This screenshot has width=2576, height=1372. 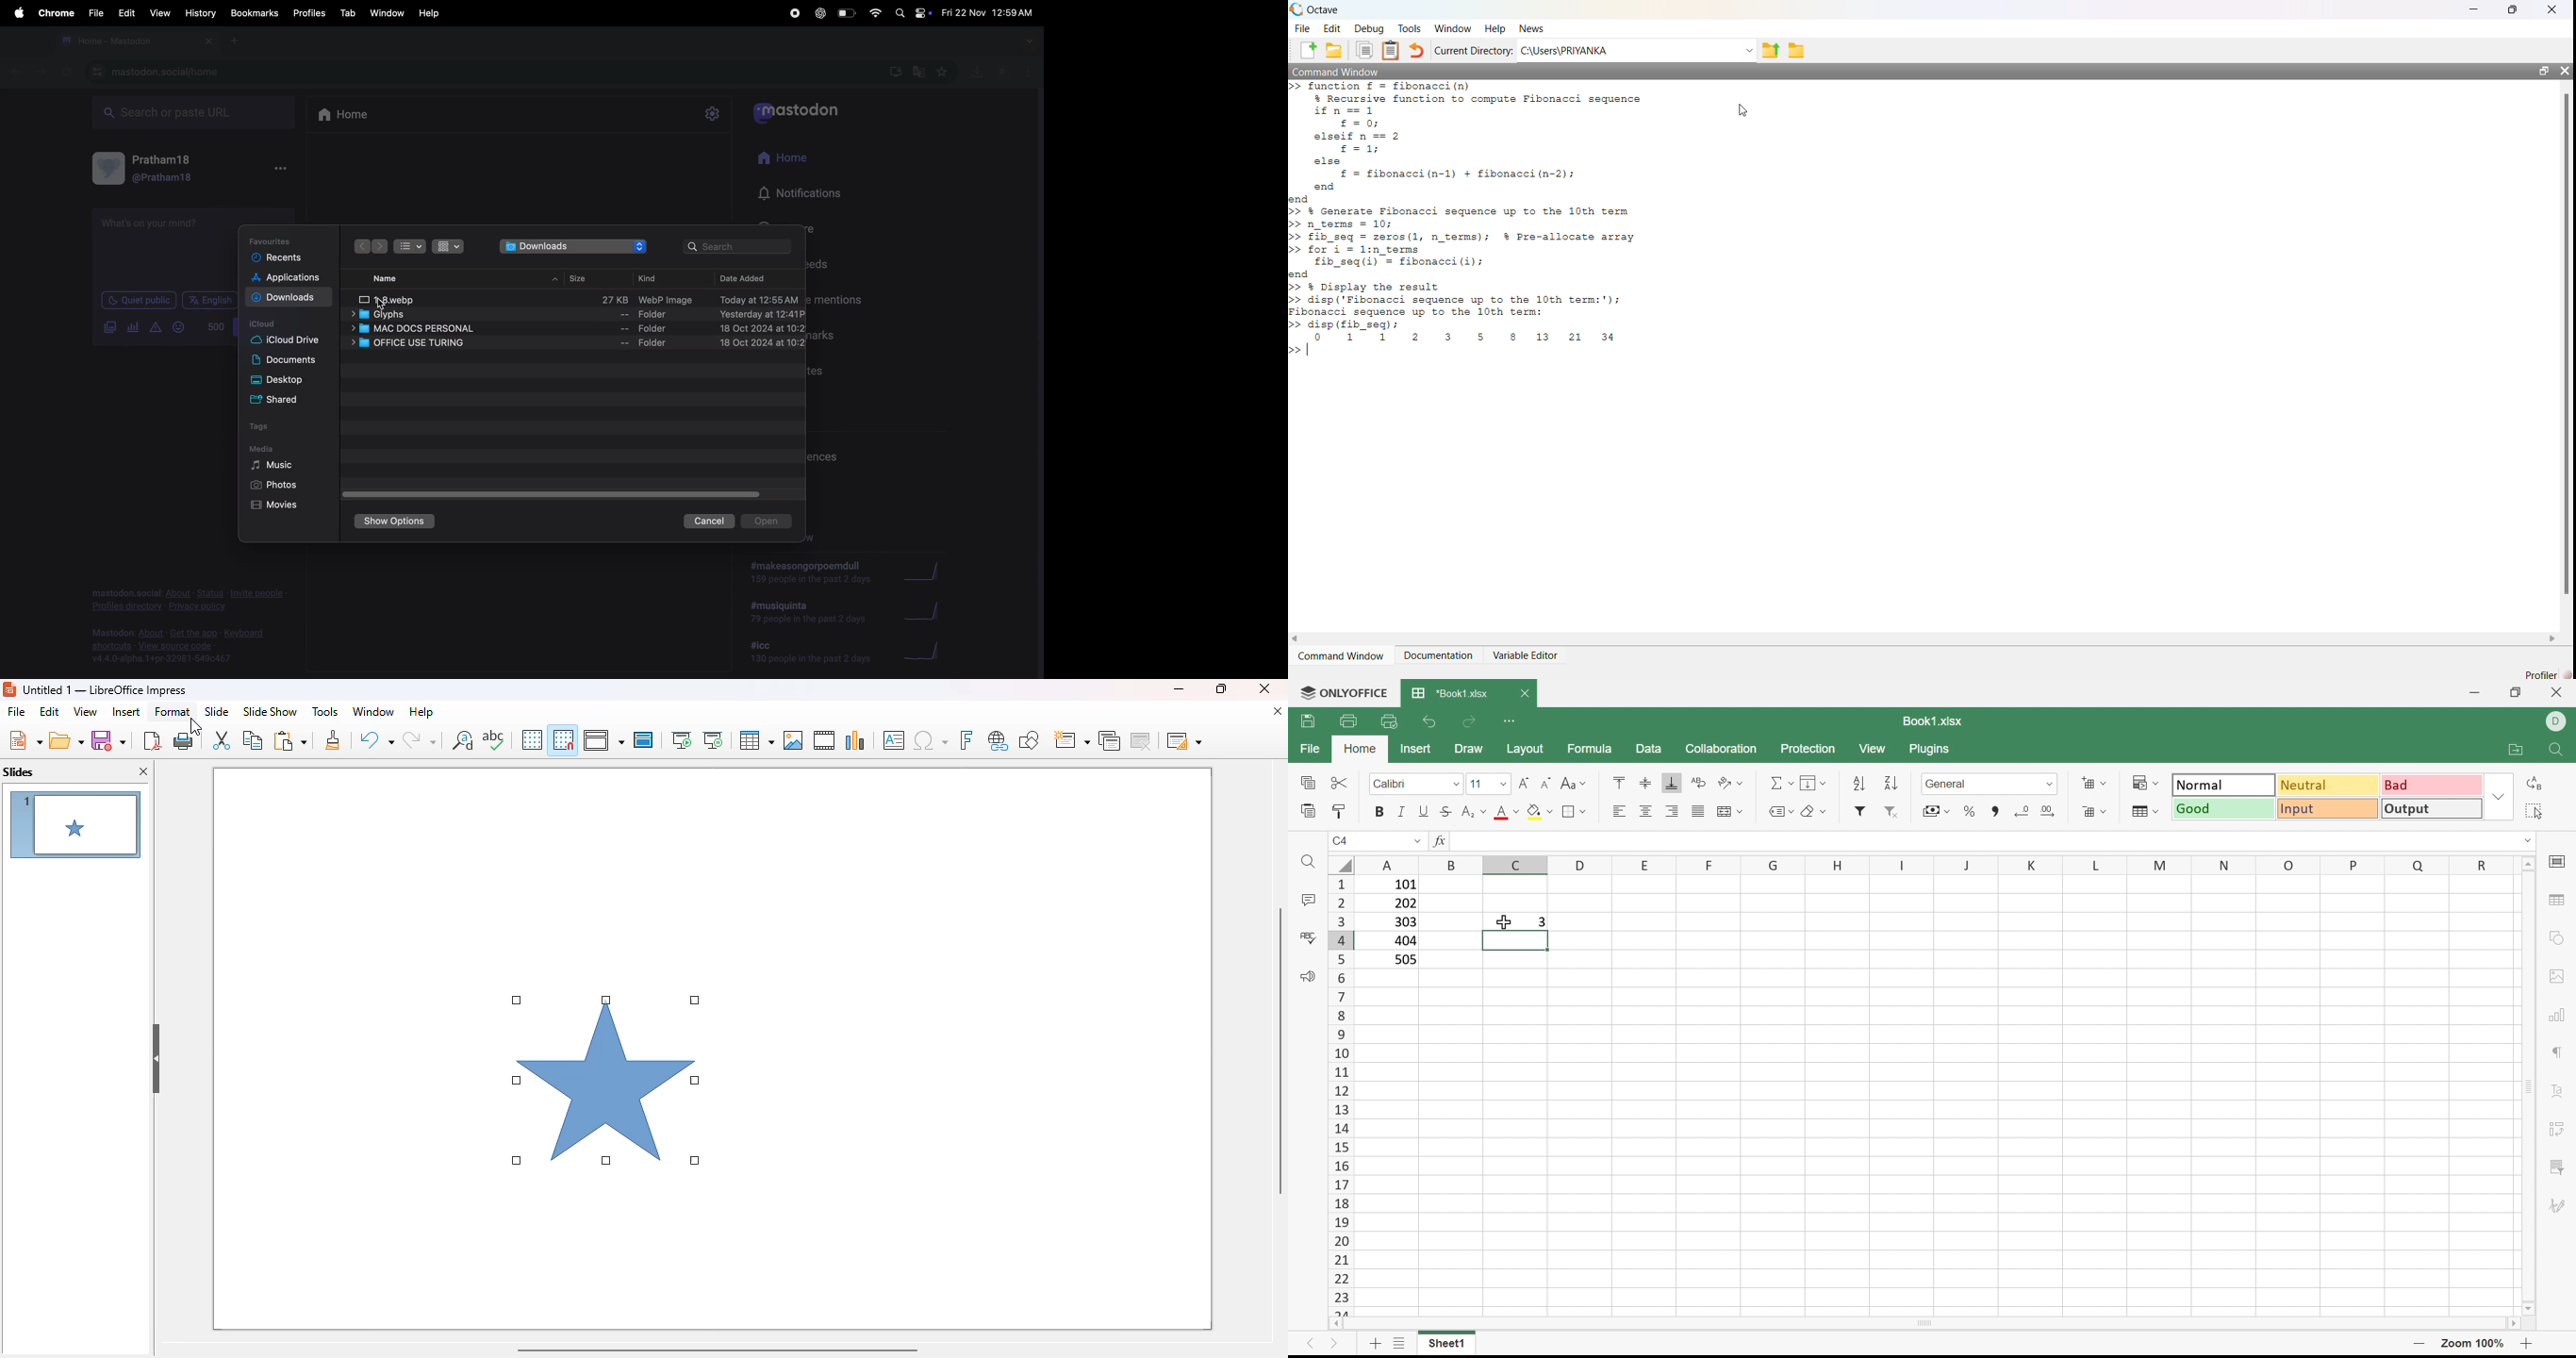 What do you see at coordinates (1576, 785) in the screenshot?
I see `Change case` at bounding box center [1576, 785].